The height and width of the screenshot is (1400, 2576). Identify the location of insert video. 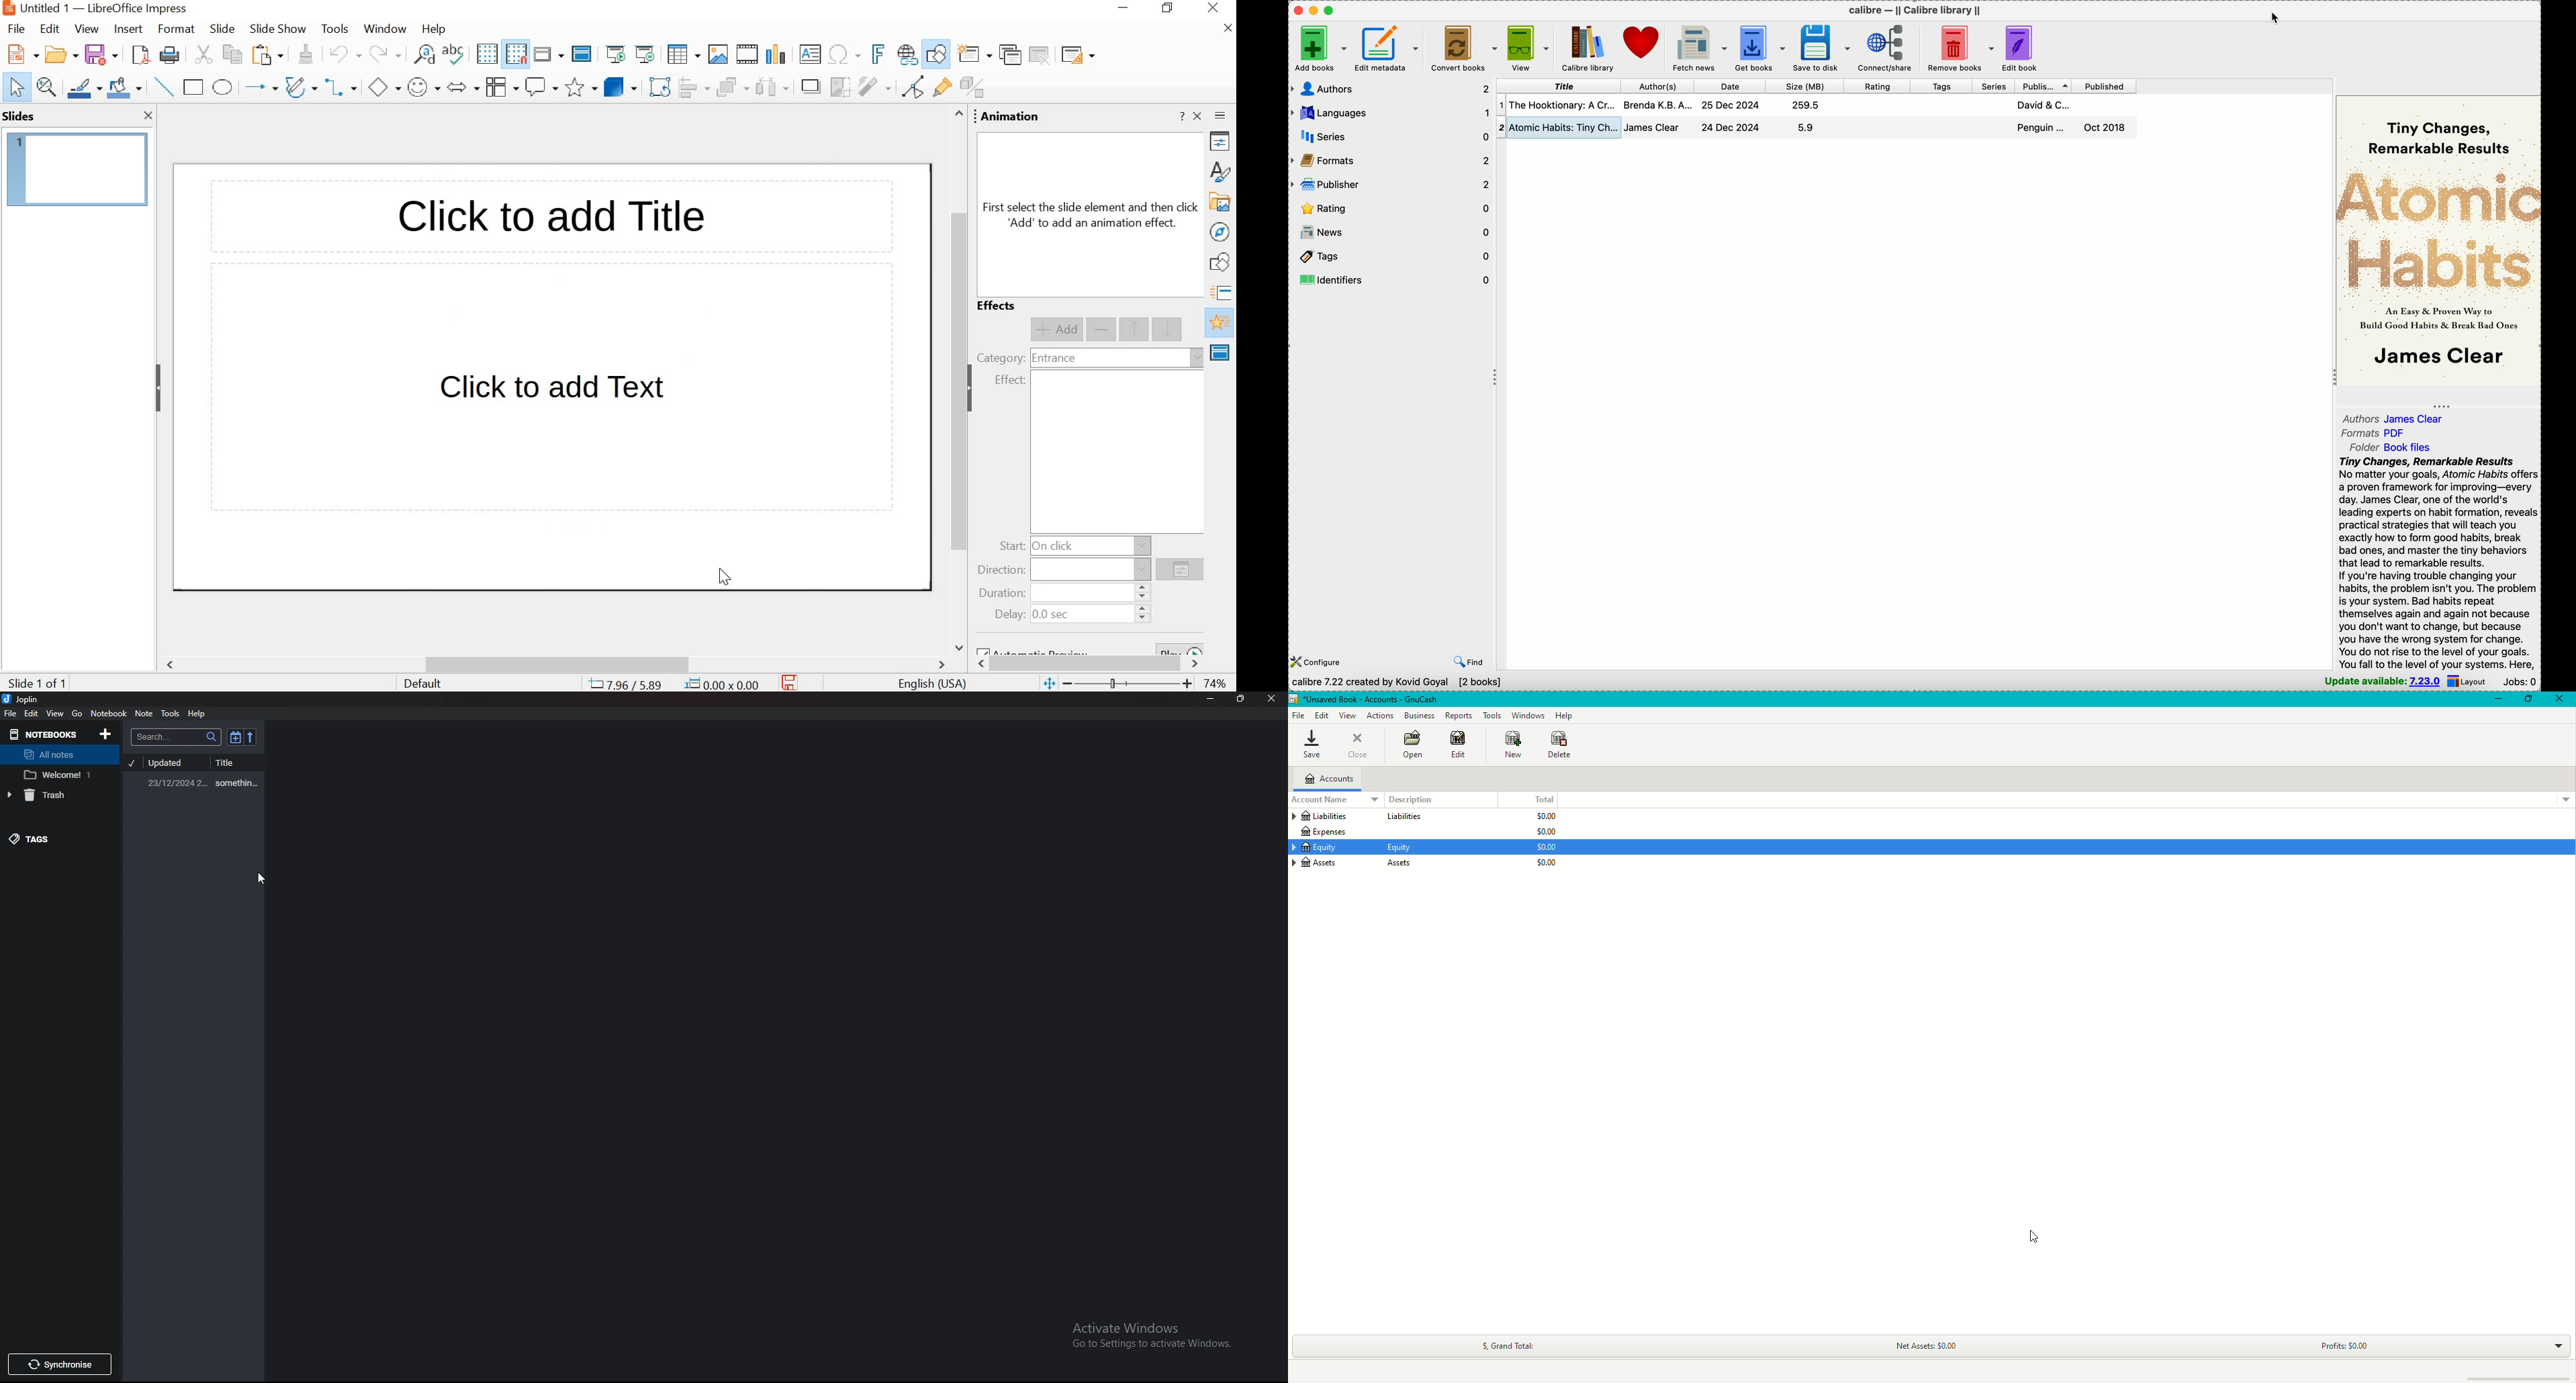
(748, 54).